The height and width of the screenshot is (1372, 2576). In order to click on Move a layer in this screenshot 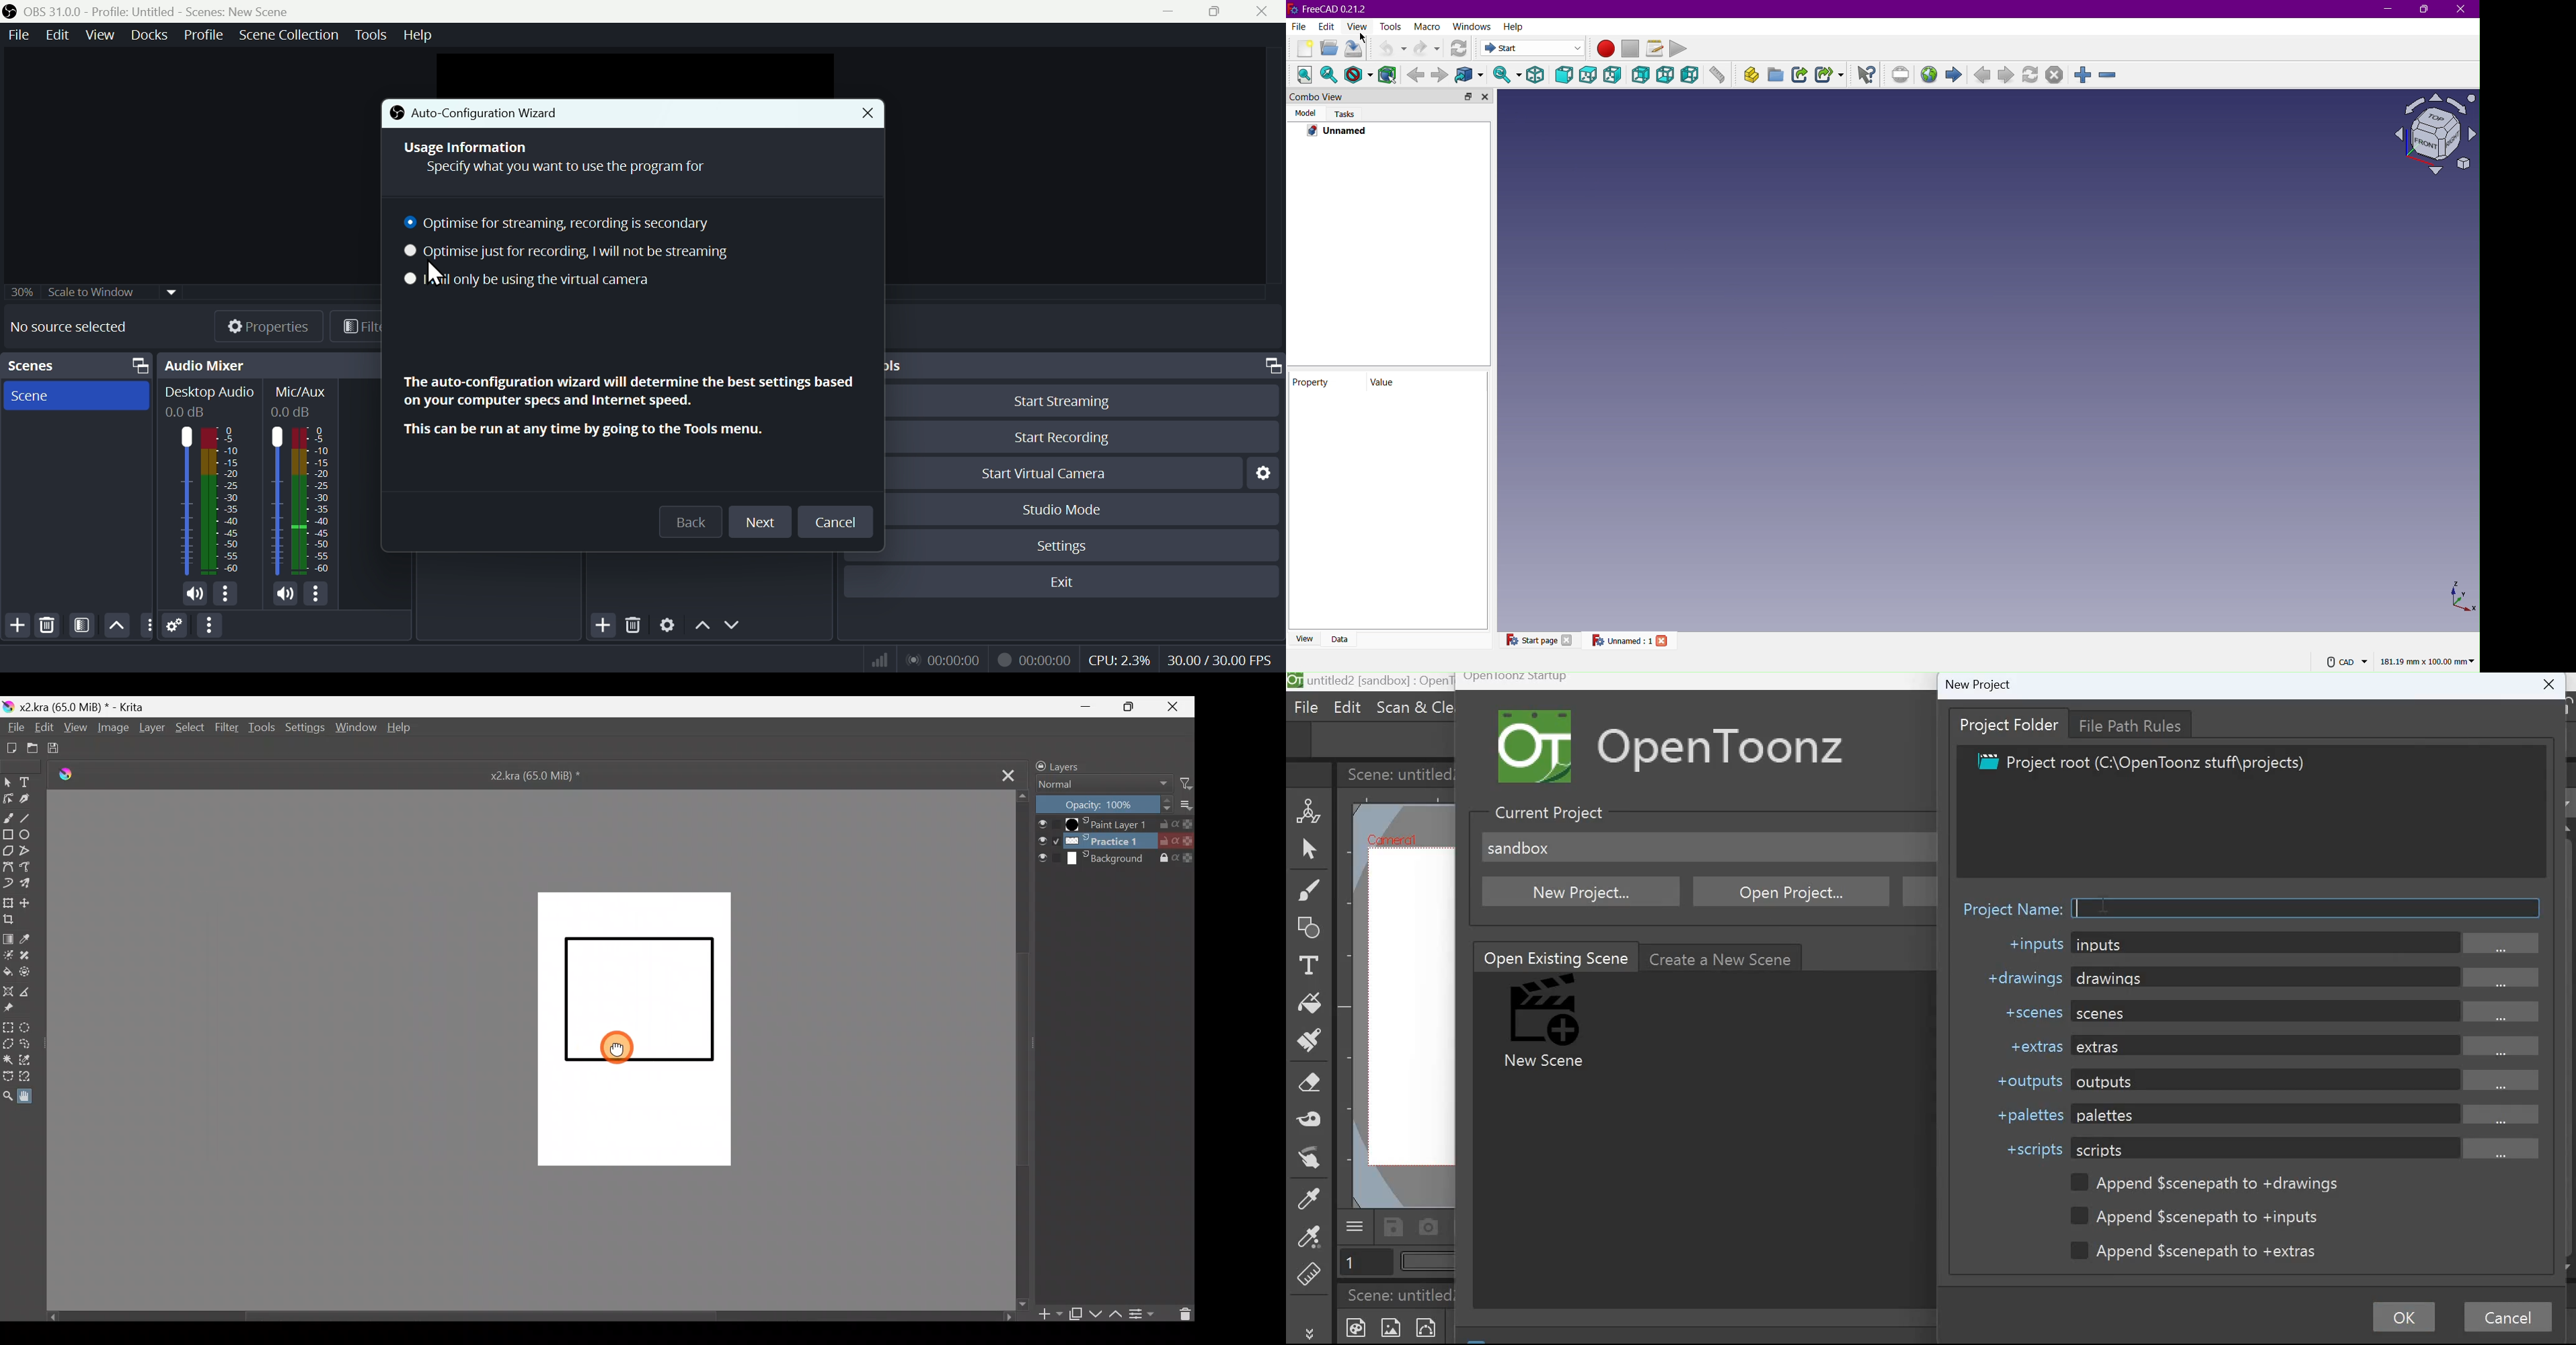, I will do `click(27, 902)`.